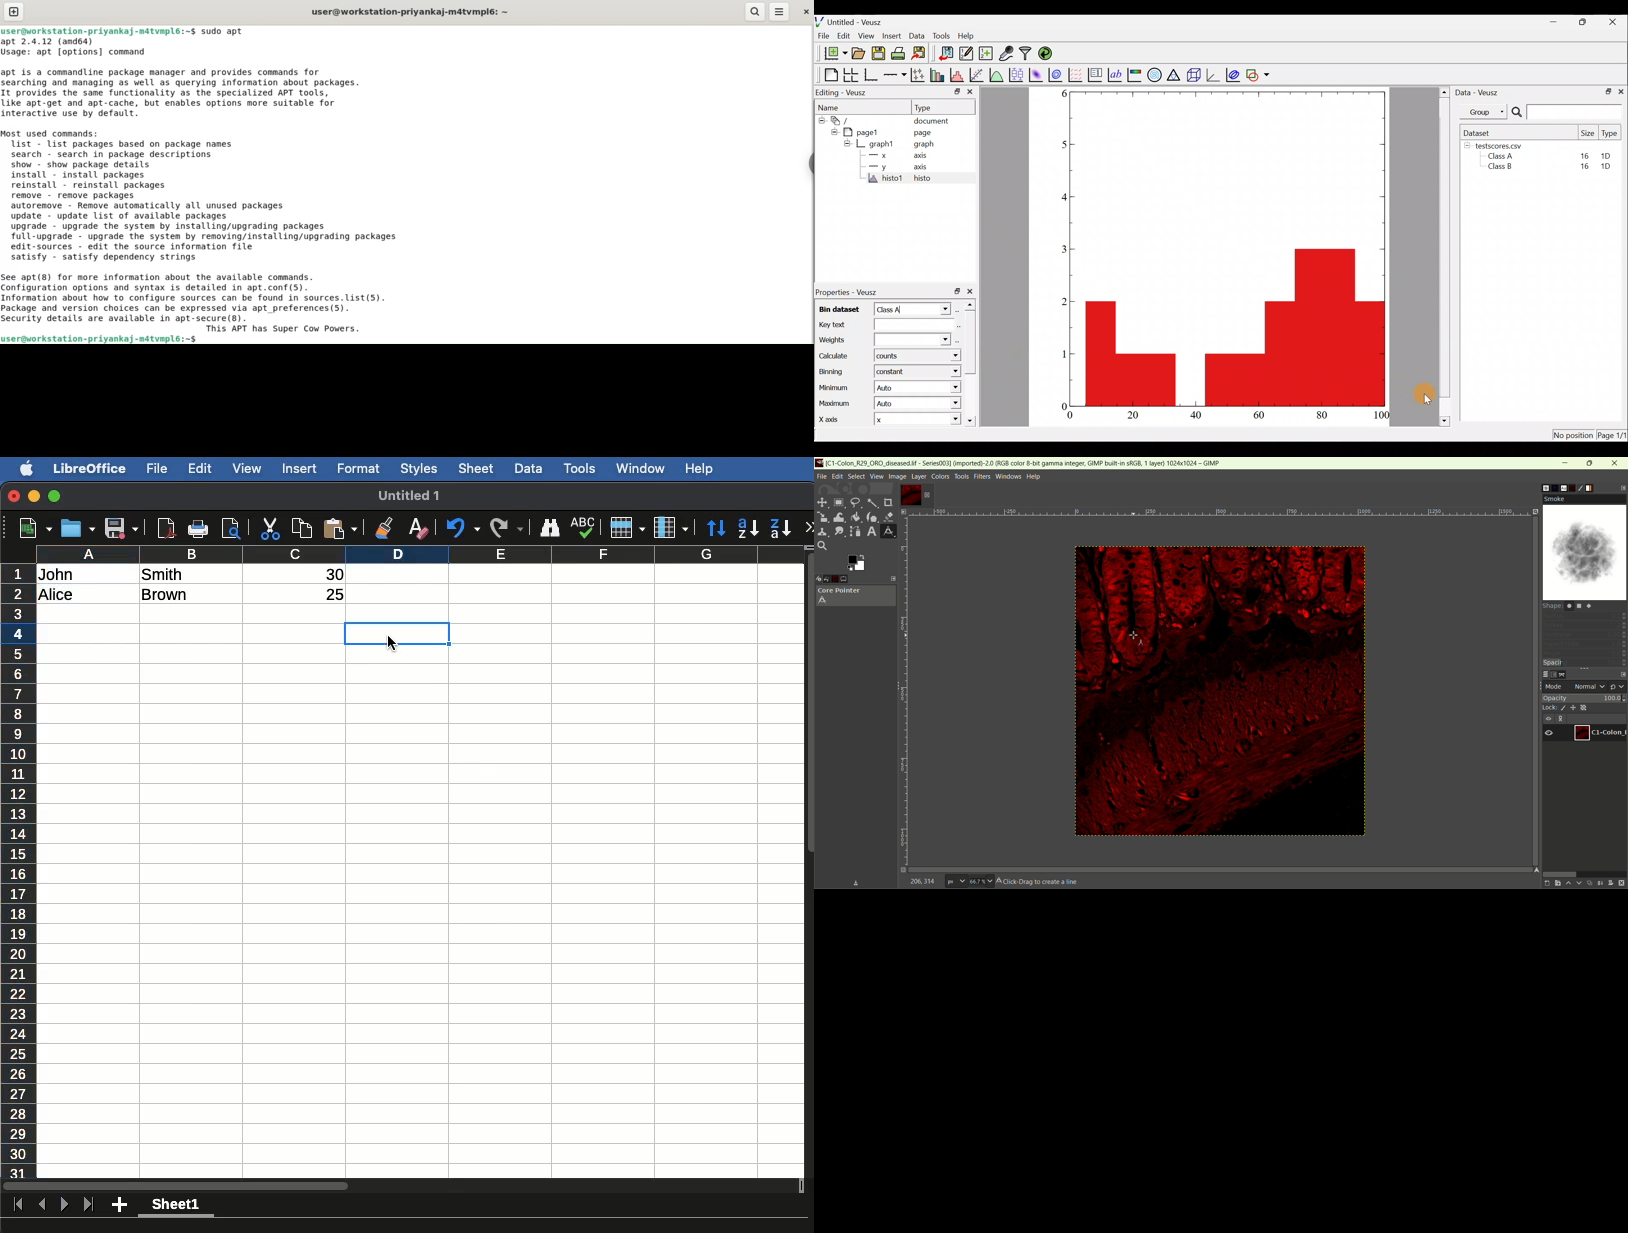  Describe the element at coordinates (1503, 156) in the screenshot. I see `Class A` at that location.